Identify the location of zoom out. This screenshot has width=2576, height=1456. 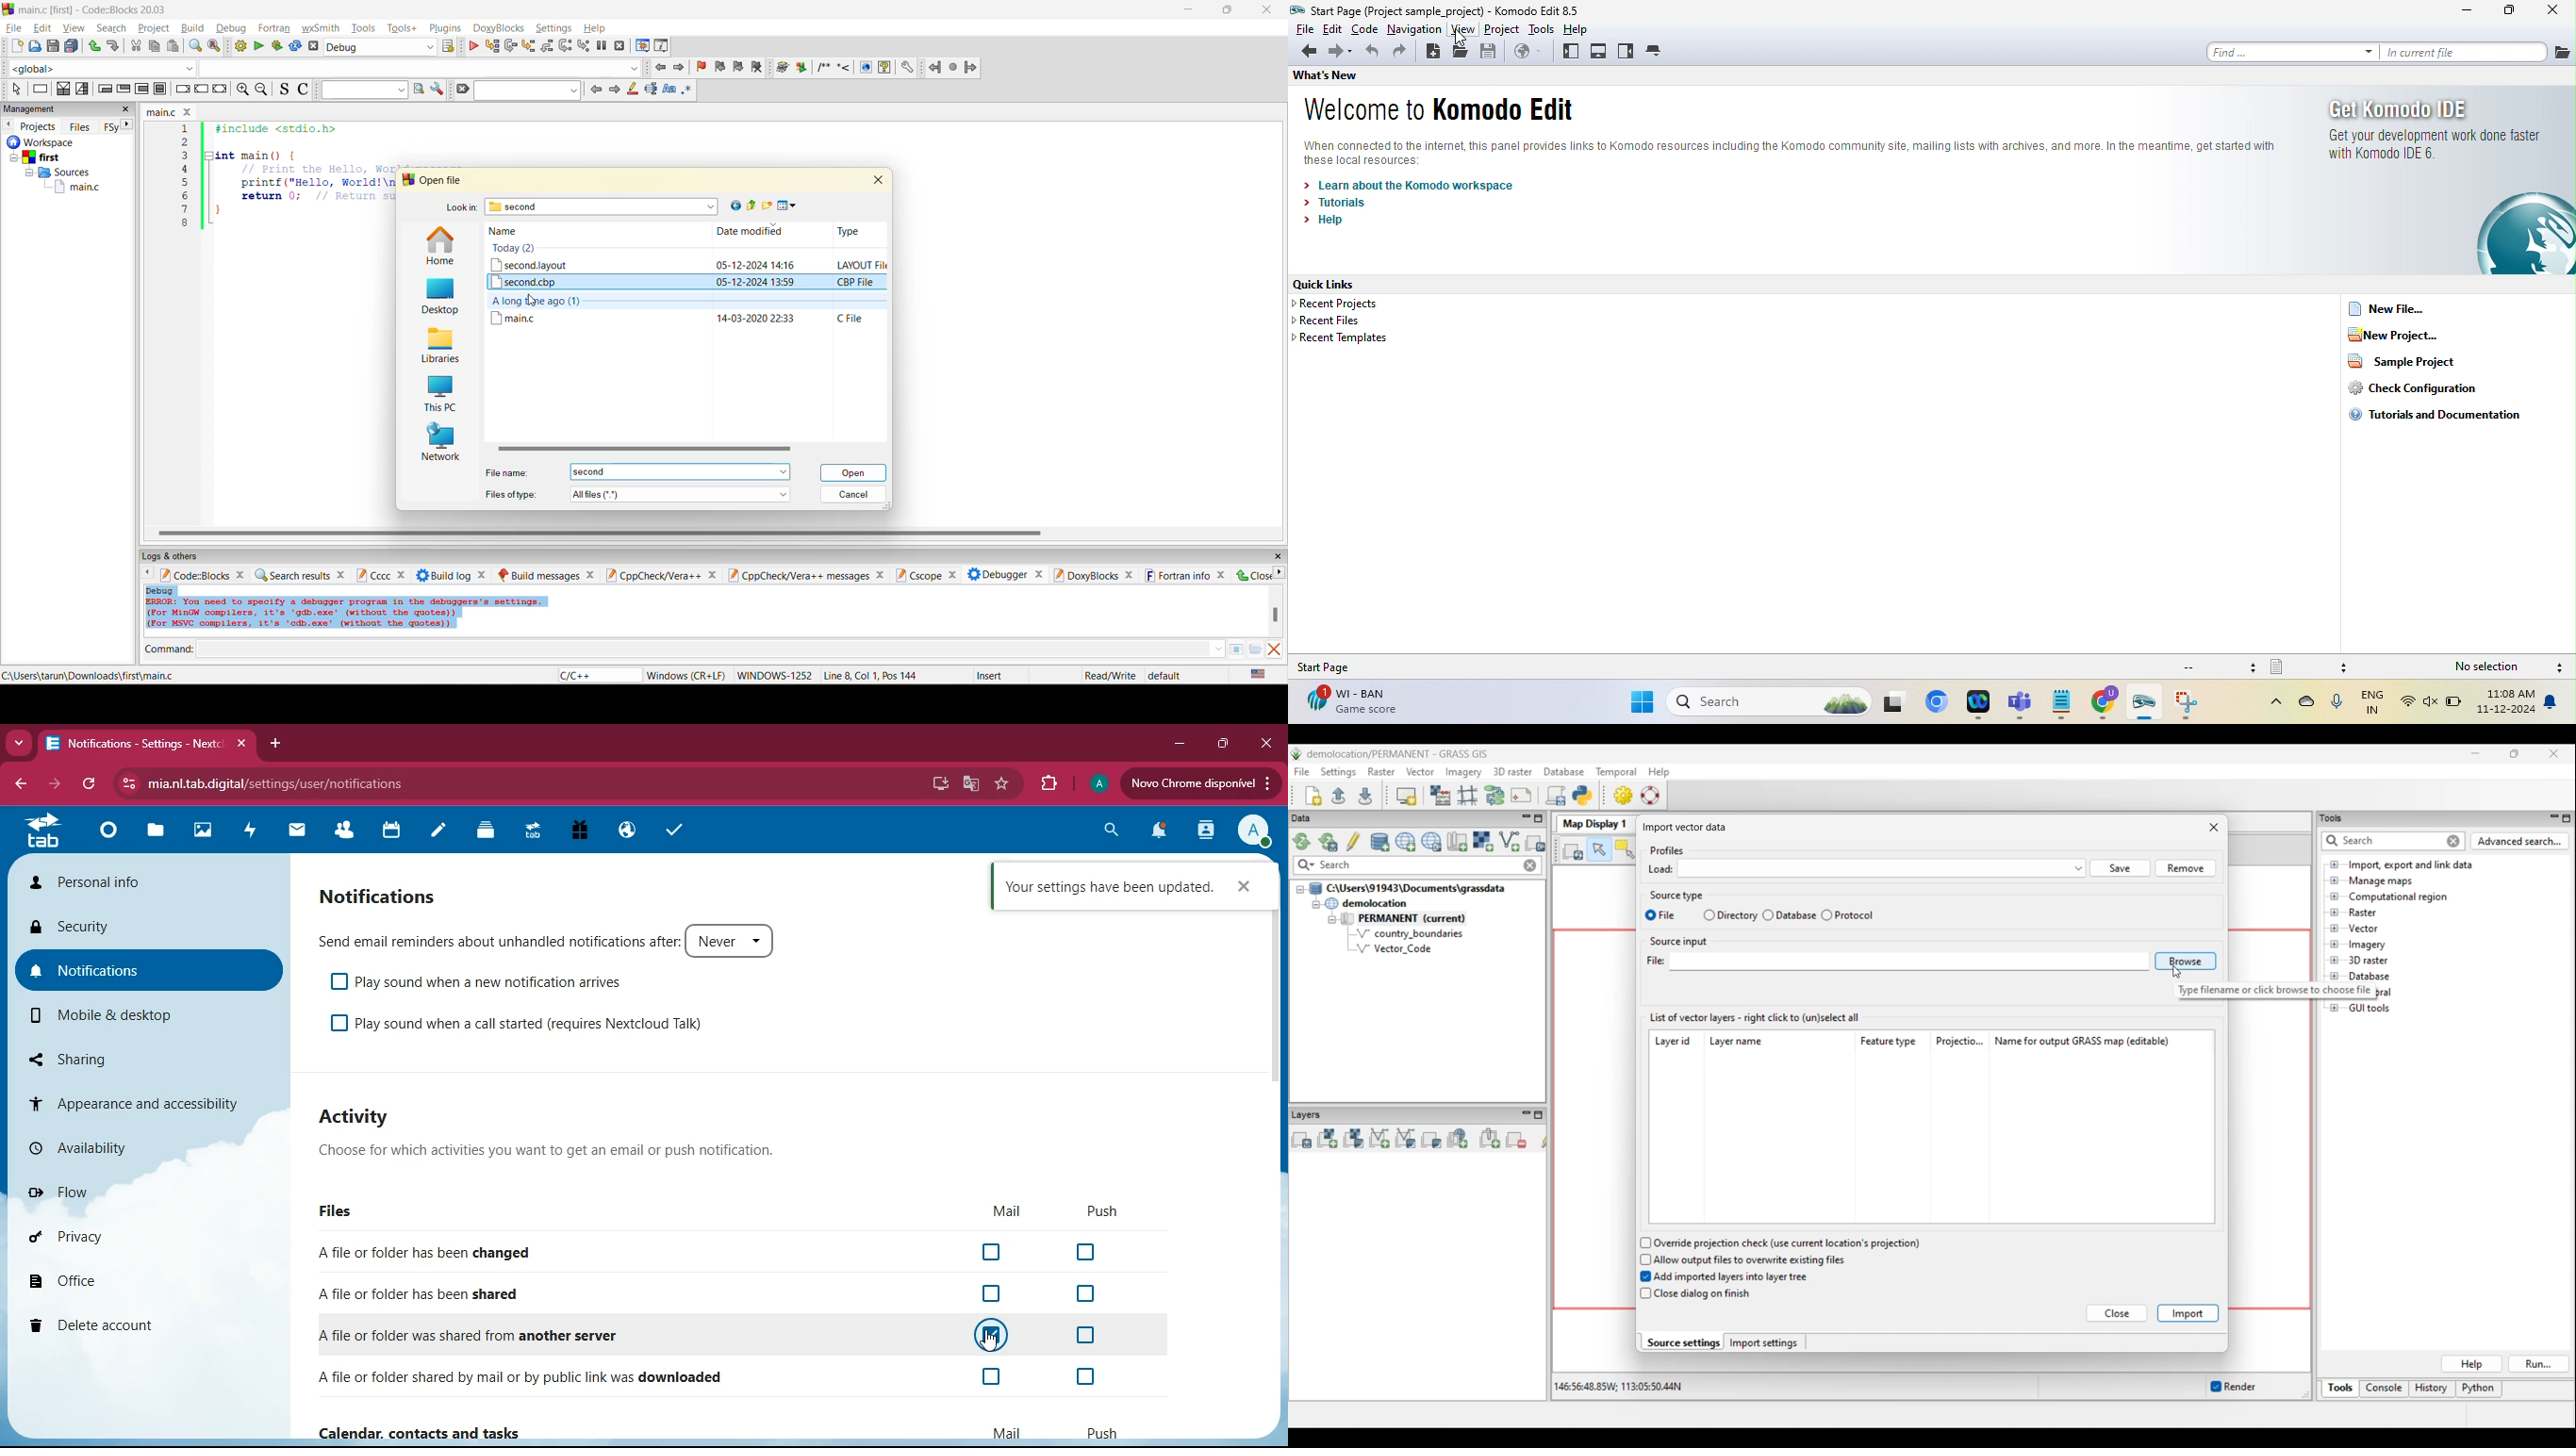
(261, 90).